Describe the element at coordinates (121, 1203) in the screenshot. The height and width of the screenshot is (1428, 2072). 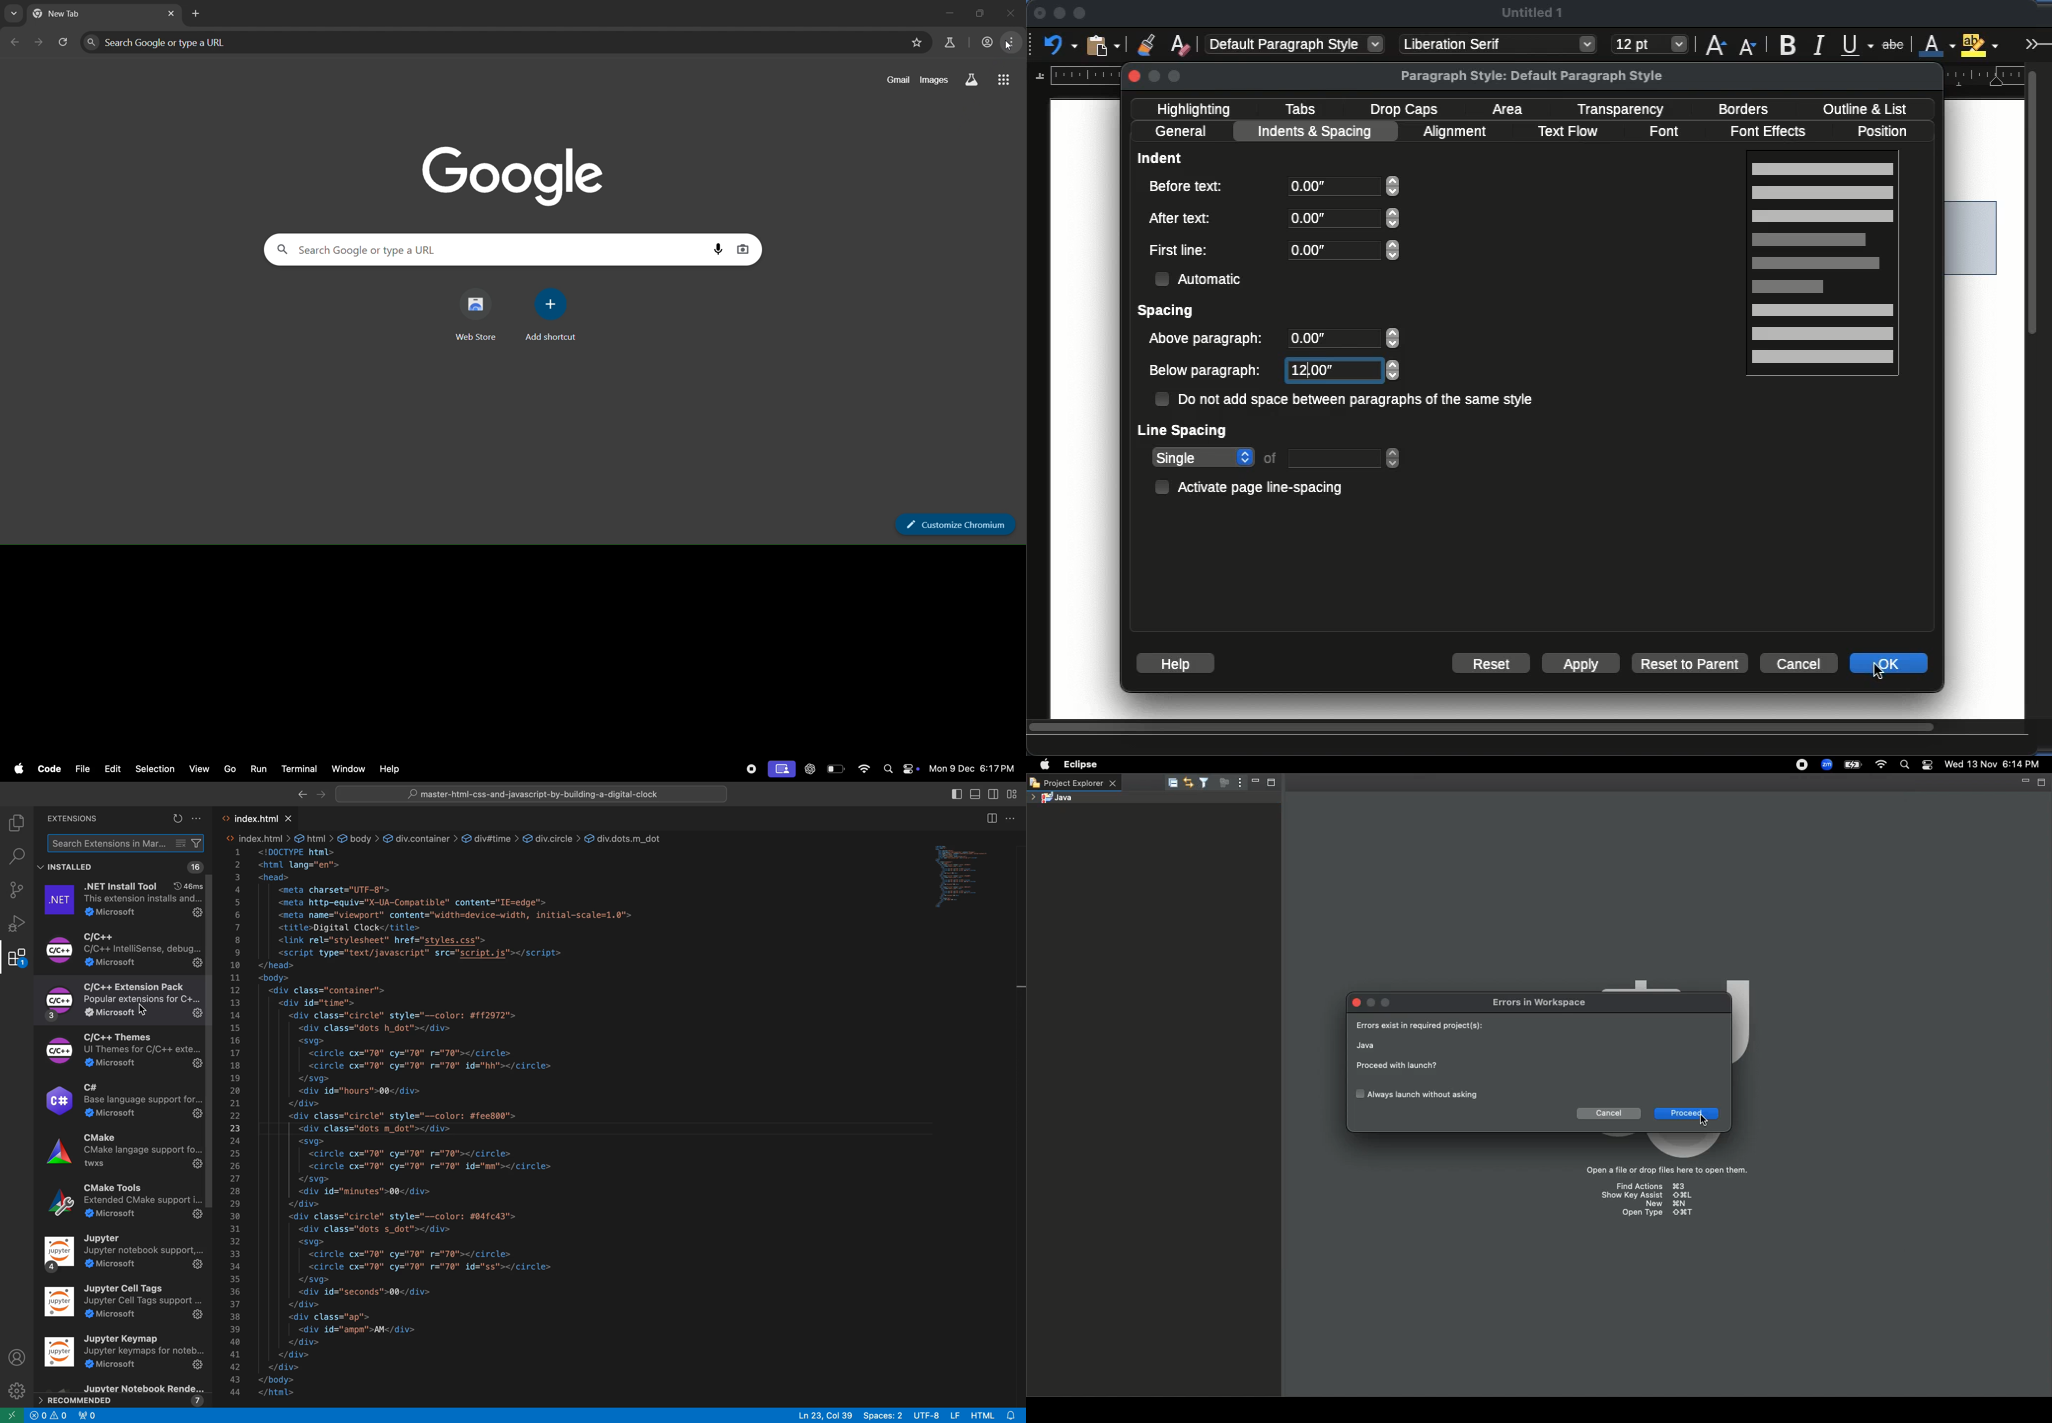
I see `CMake tools extensions` at that location.